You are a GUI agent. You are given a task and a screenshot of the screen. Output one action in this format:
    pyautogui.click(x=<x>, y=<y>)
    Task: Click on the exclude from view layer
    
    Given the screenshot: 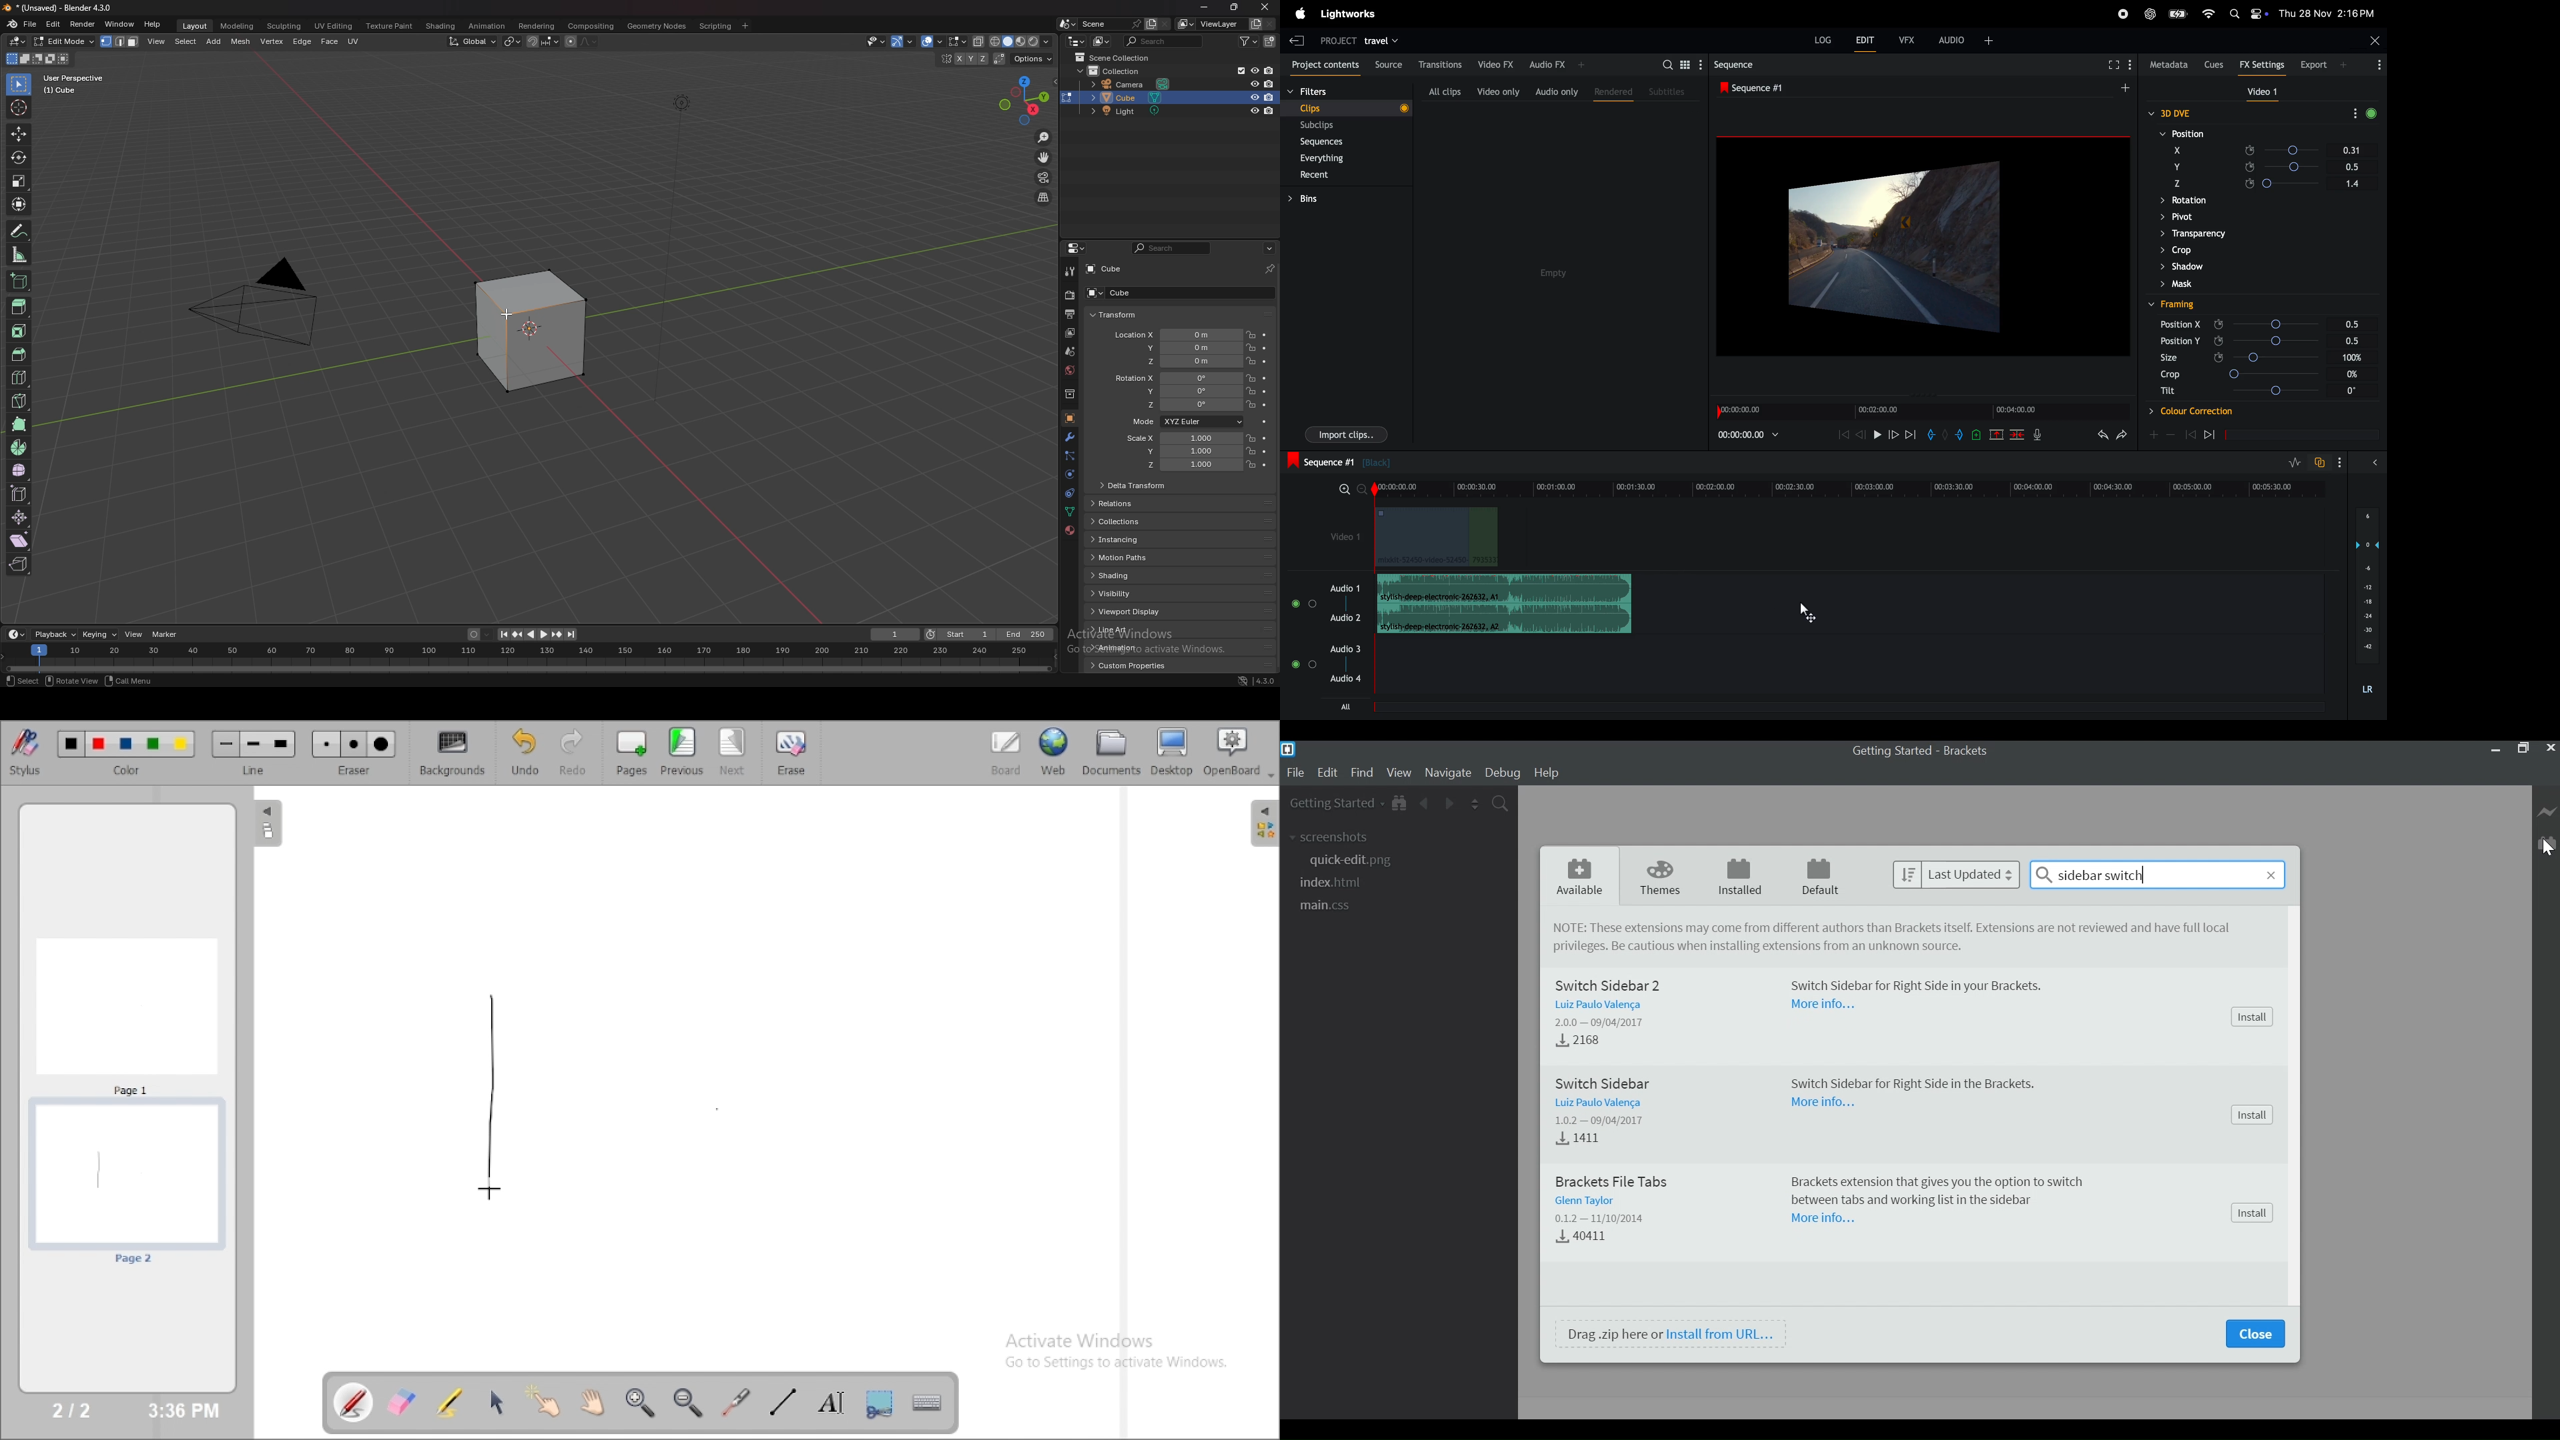 What is the action you would take?
    pyautogui.click(x=1240, y=71)
    